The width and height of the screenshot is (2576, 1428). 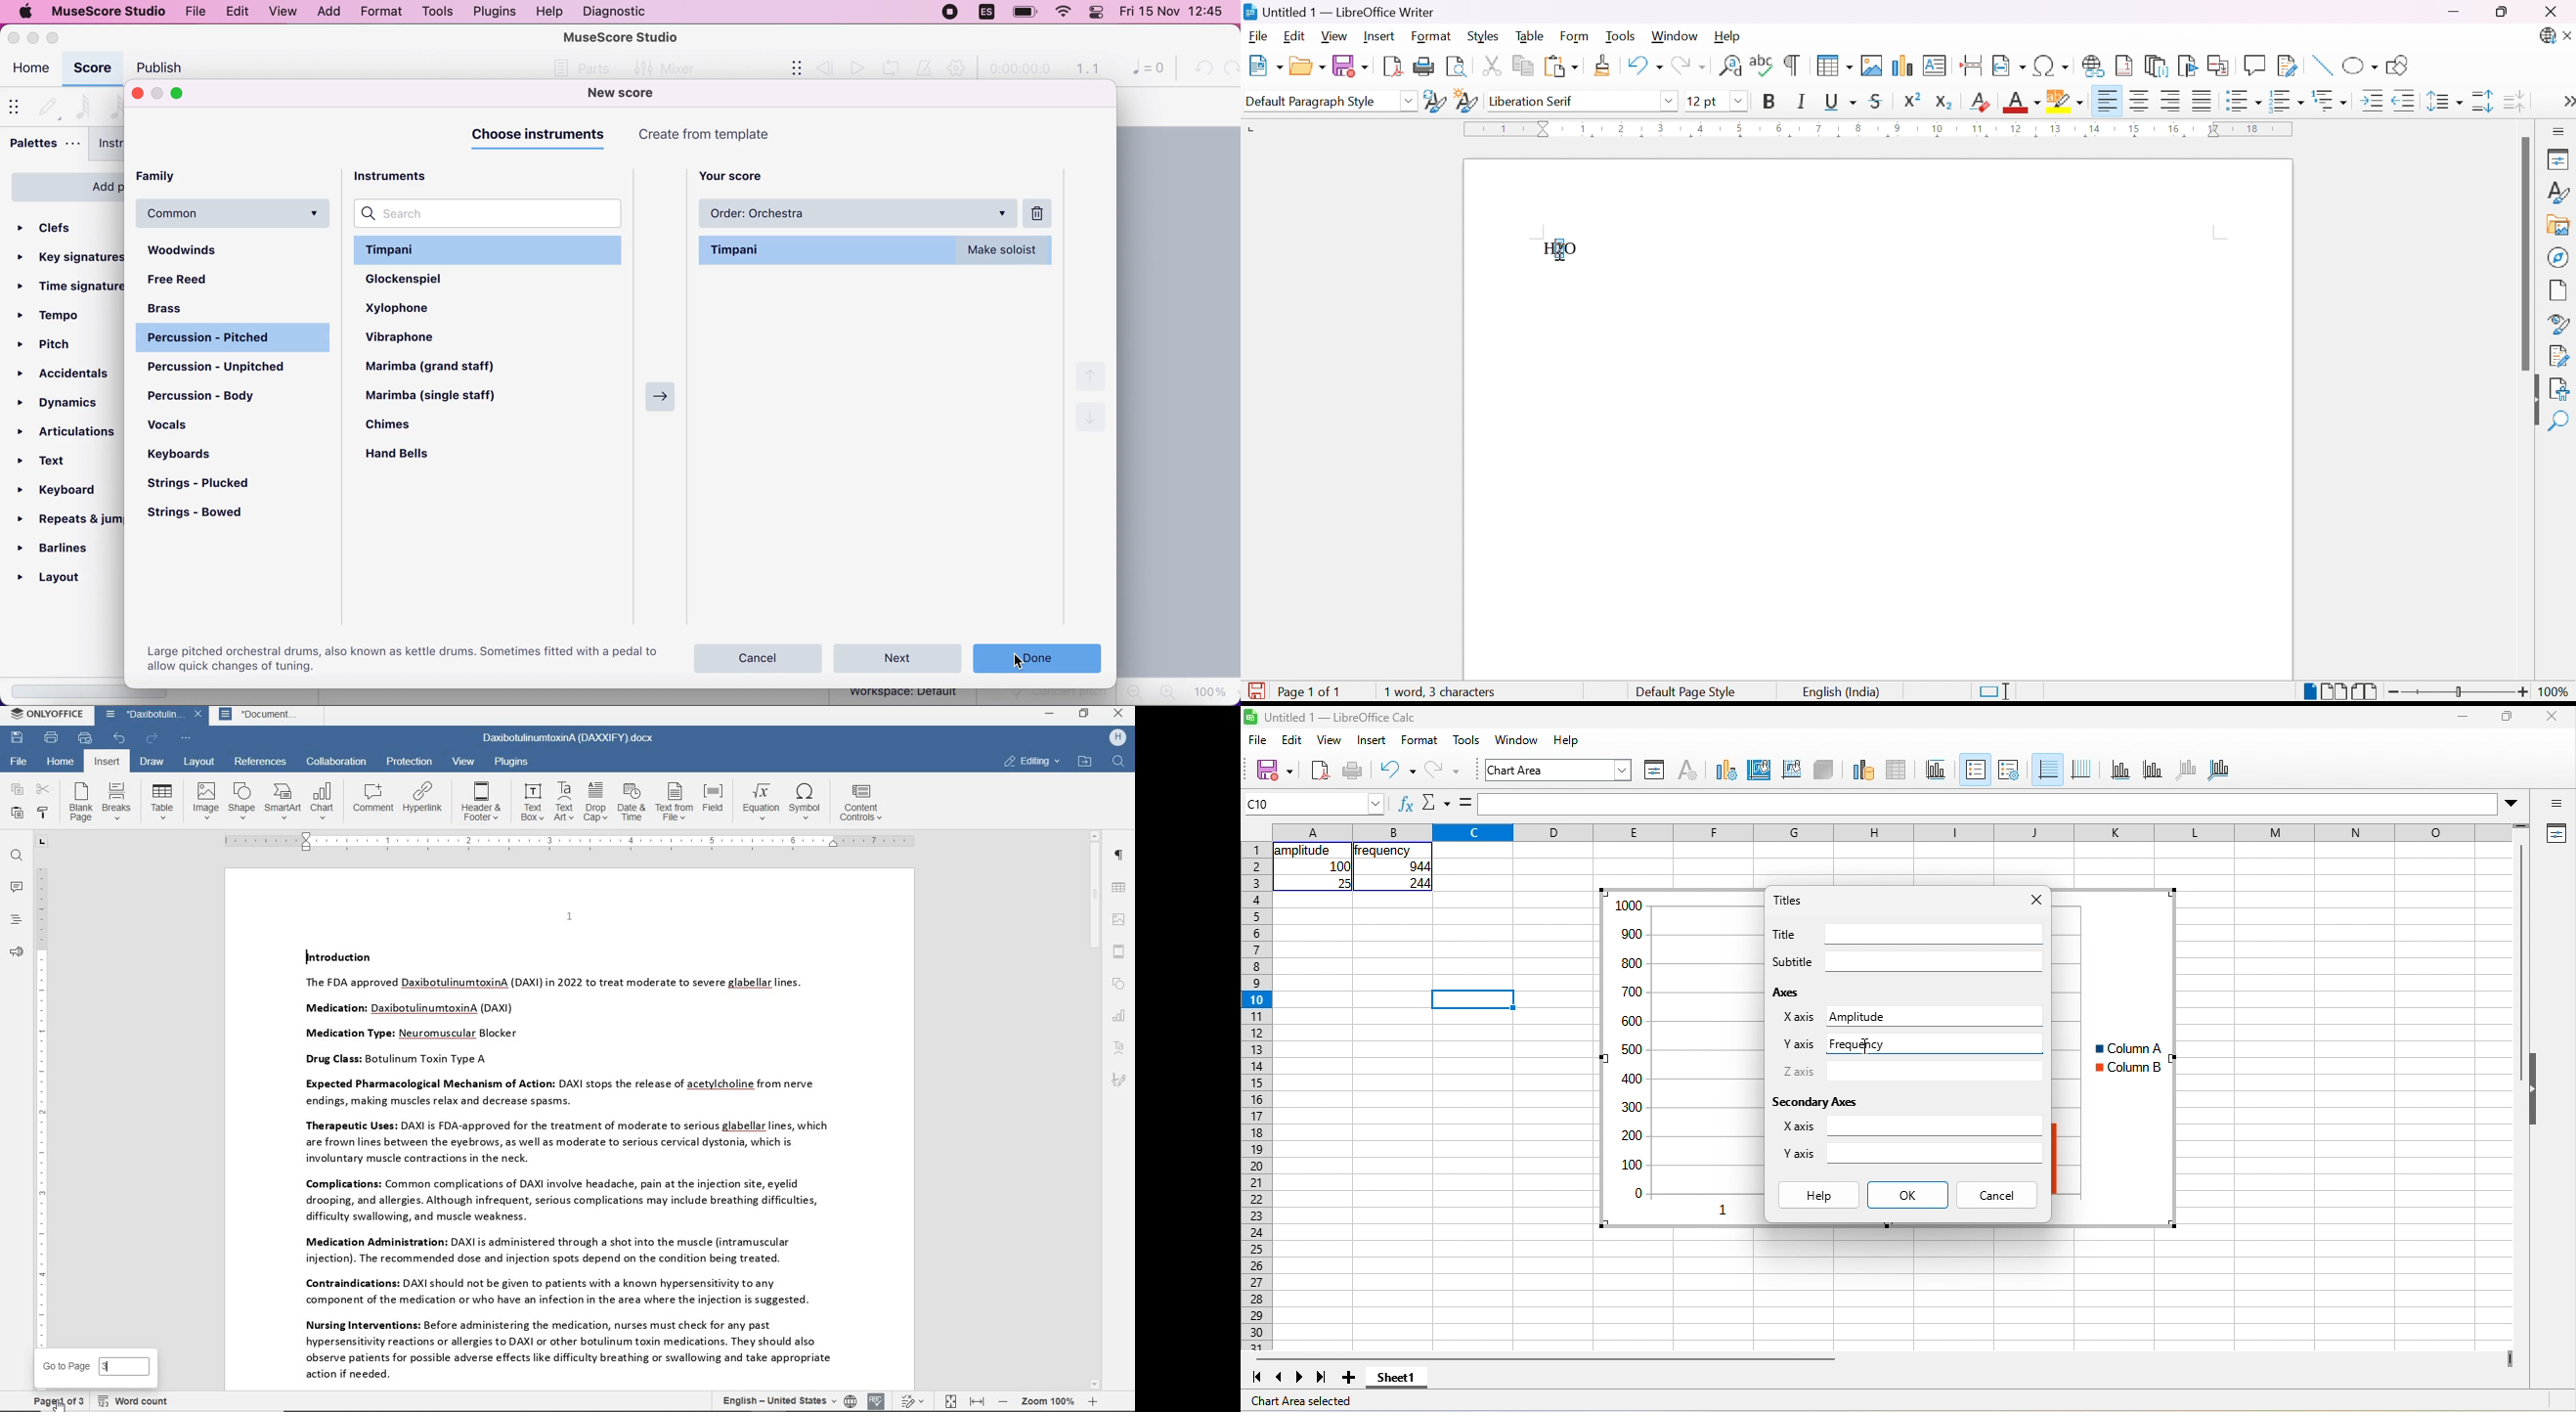 What do you see at coordinates (1320, 772) in the screenshot?
I see `export directly as pdf` at bounding box center [1320, 772].